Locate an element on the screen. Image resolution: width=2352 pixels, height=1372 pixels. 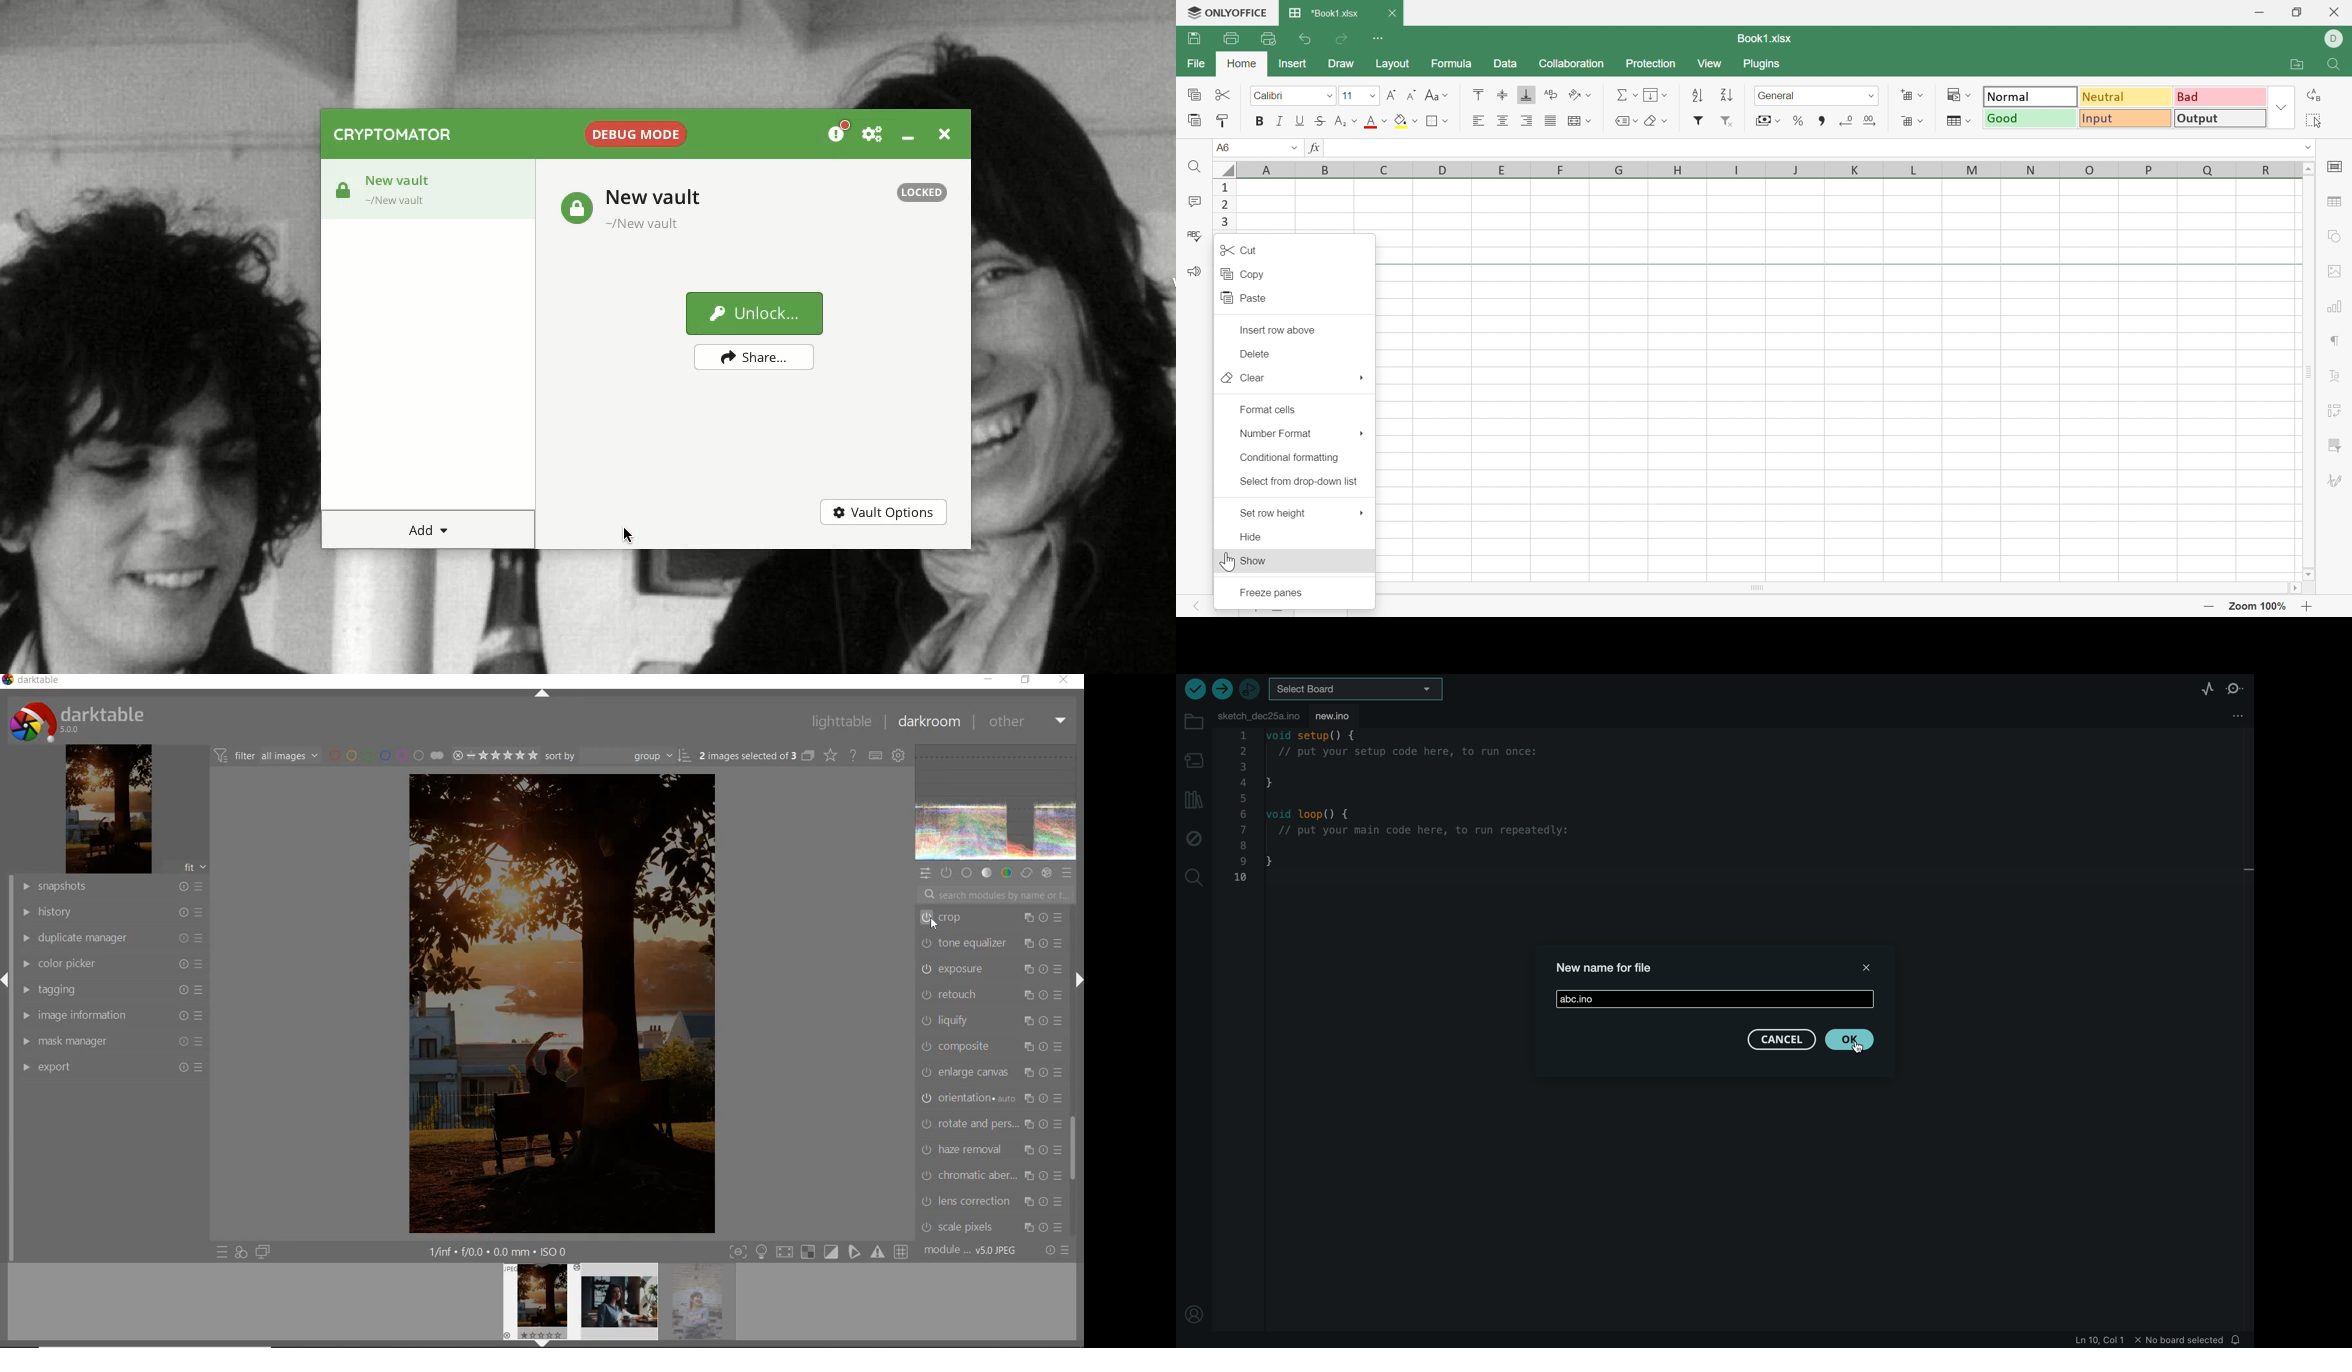
history is located at coordinates (113, 914).